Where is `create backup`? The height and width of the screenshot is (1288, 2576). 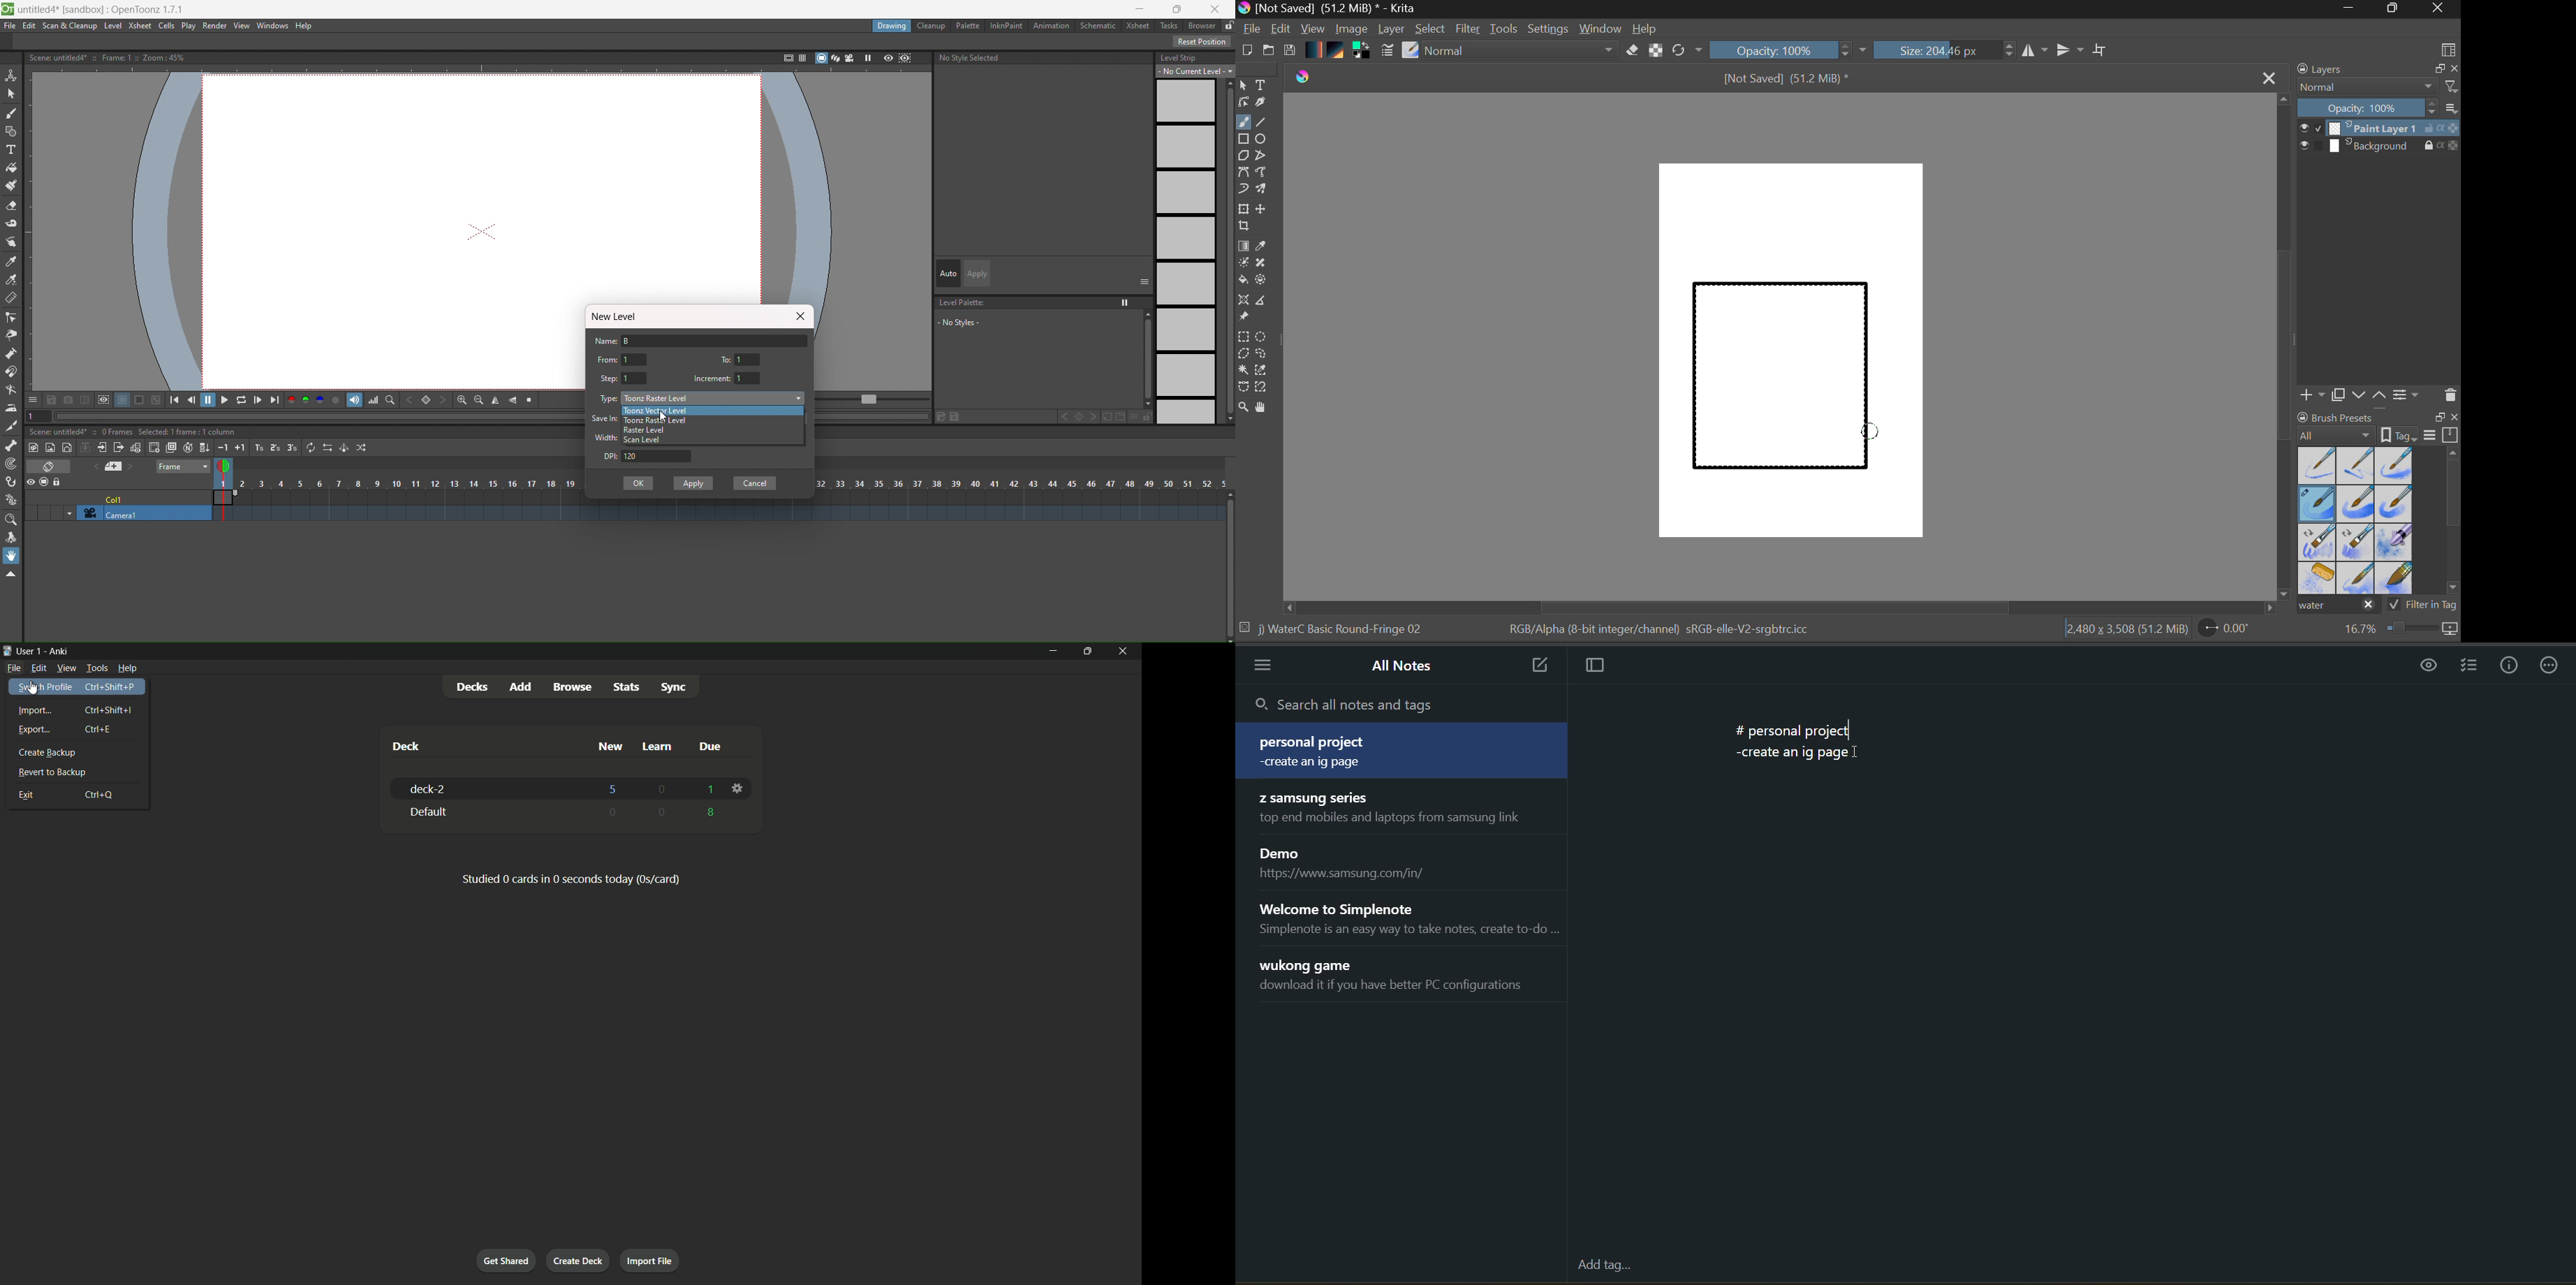 create backup is located at coordinates (80, 753).